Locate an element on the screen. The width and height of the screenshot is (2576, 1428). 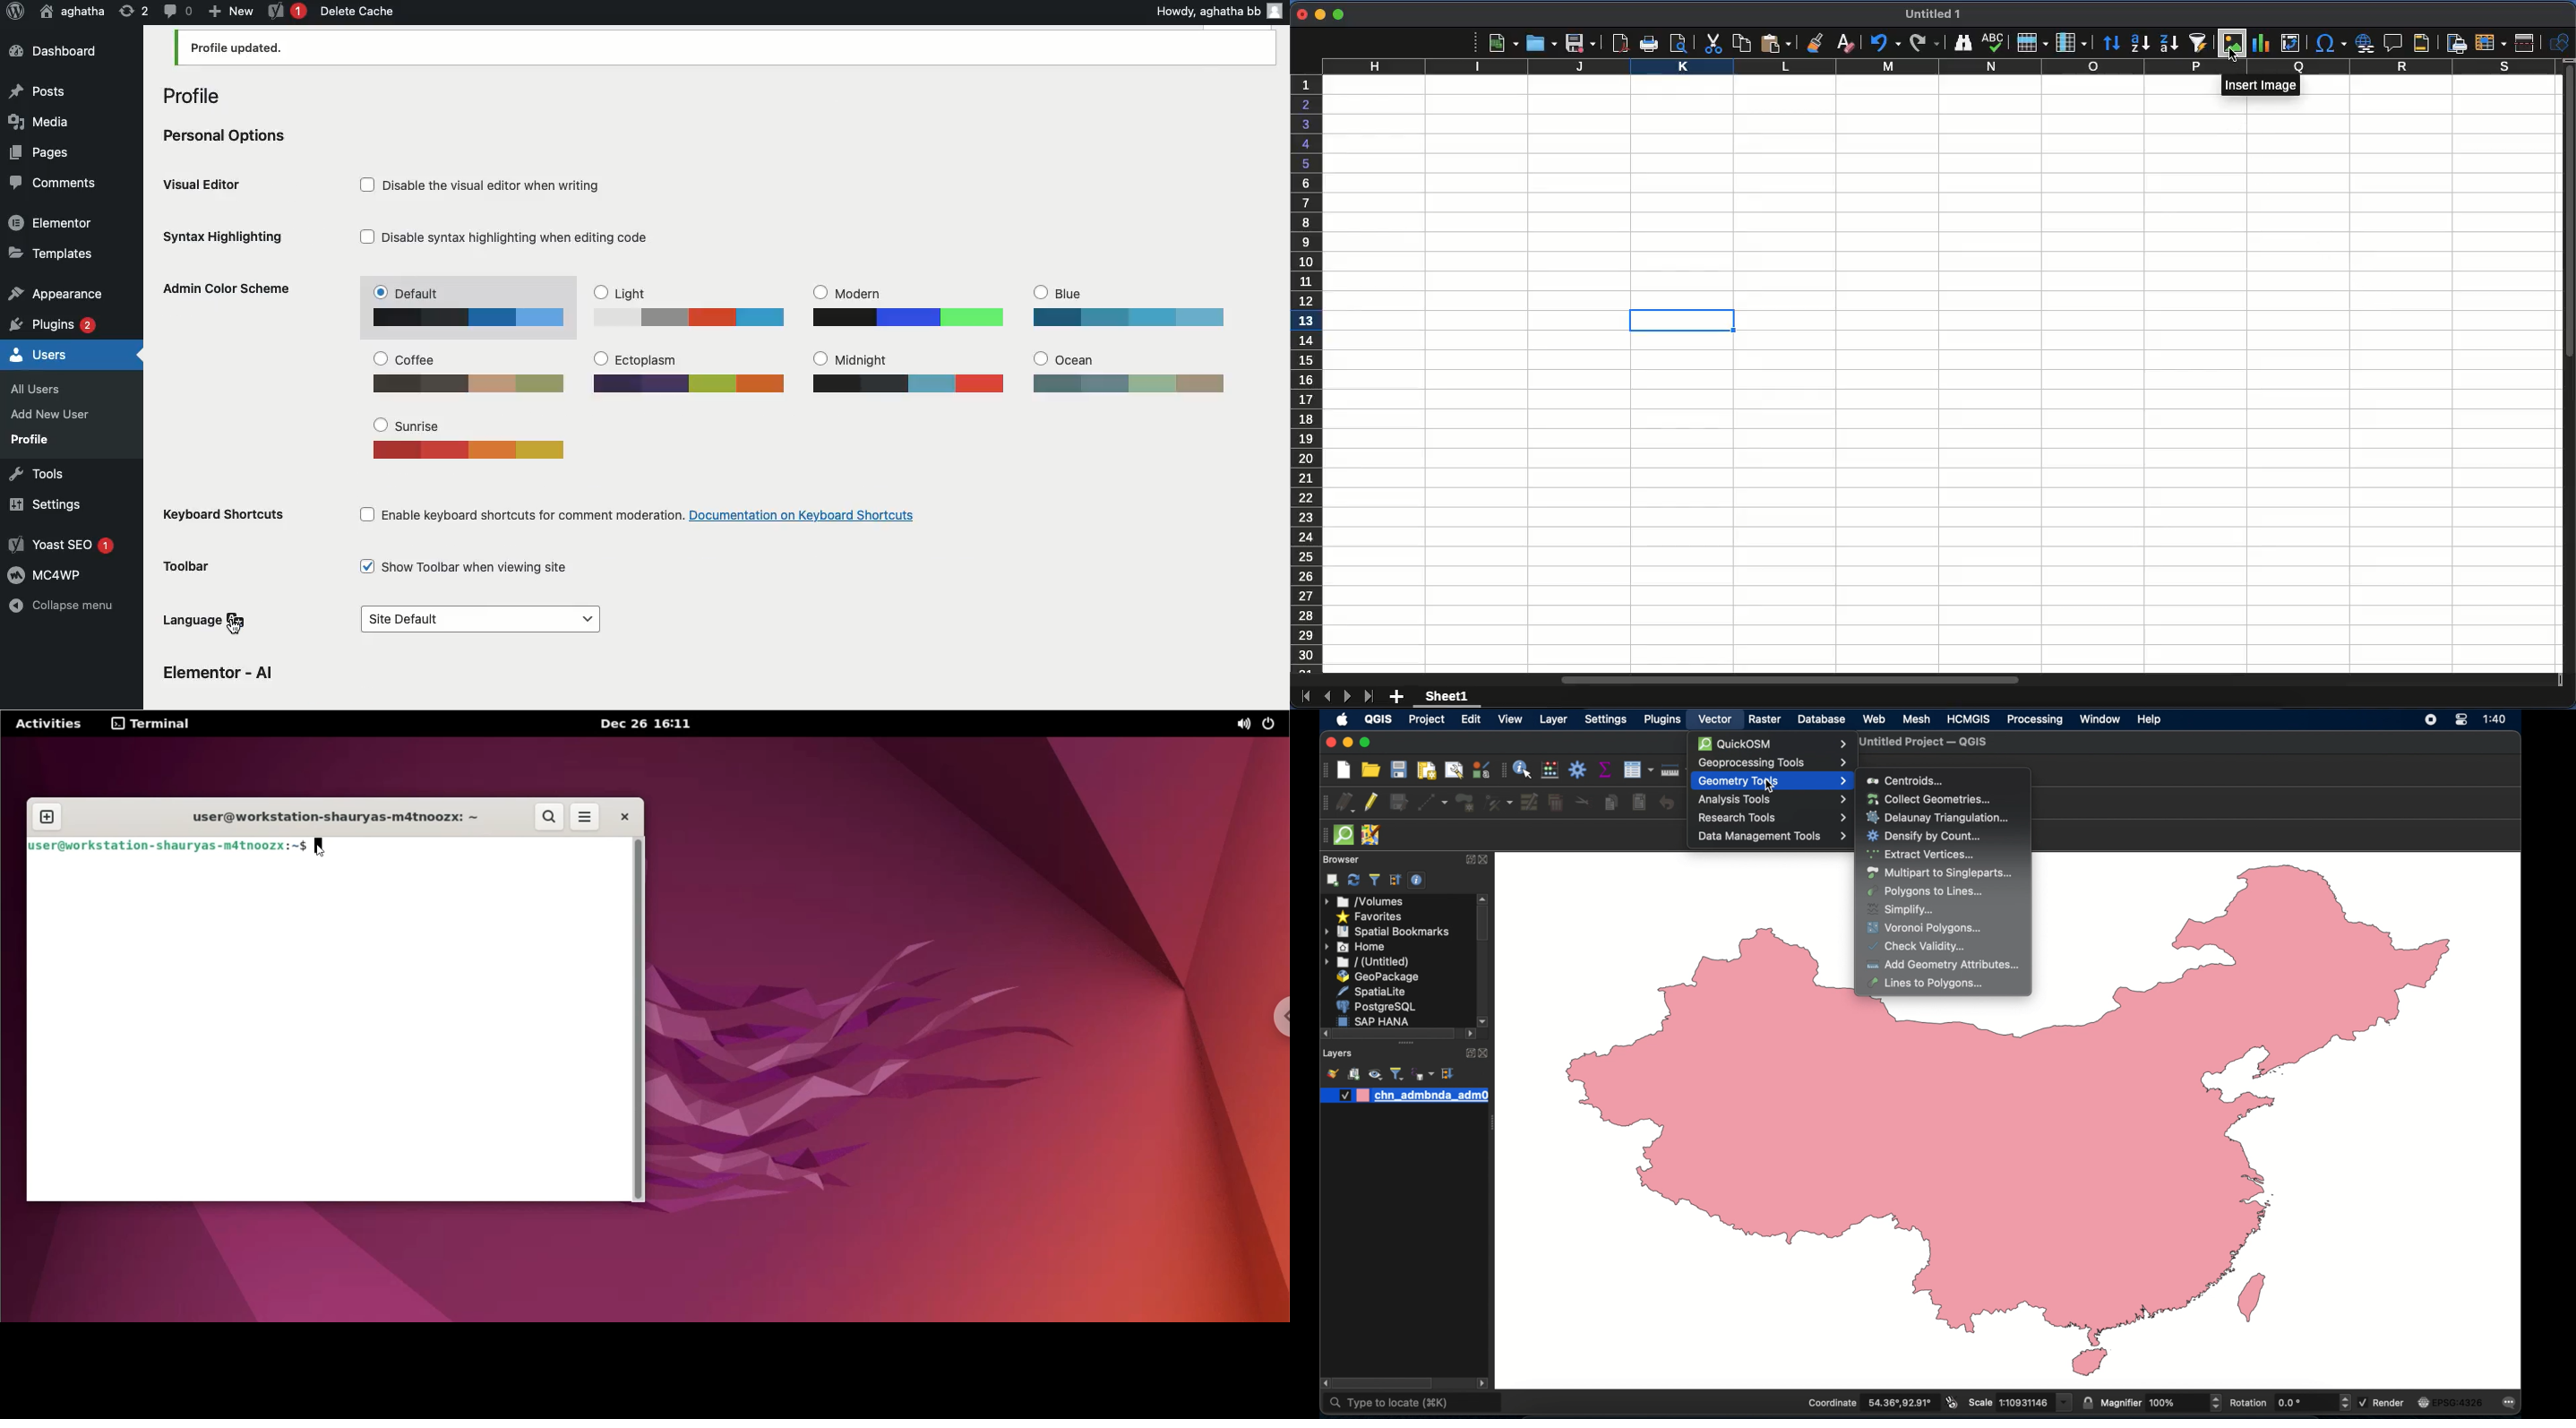
identify features is located at coordinates (1523, 769).